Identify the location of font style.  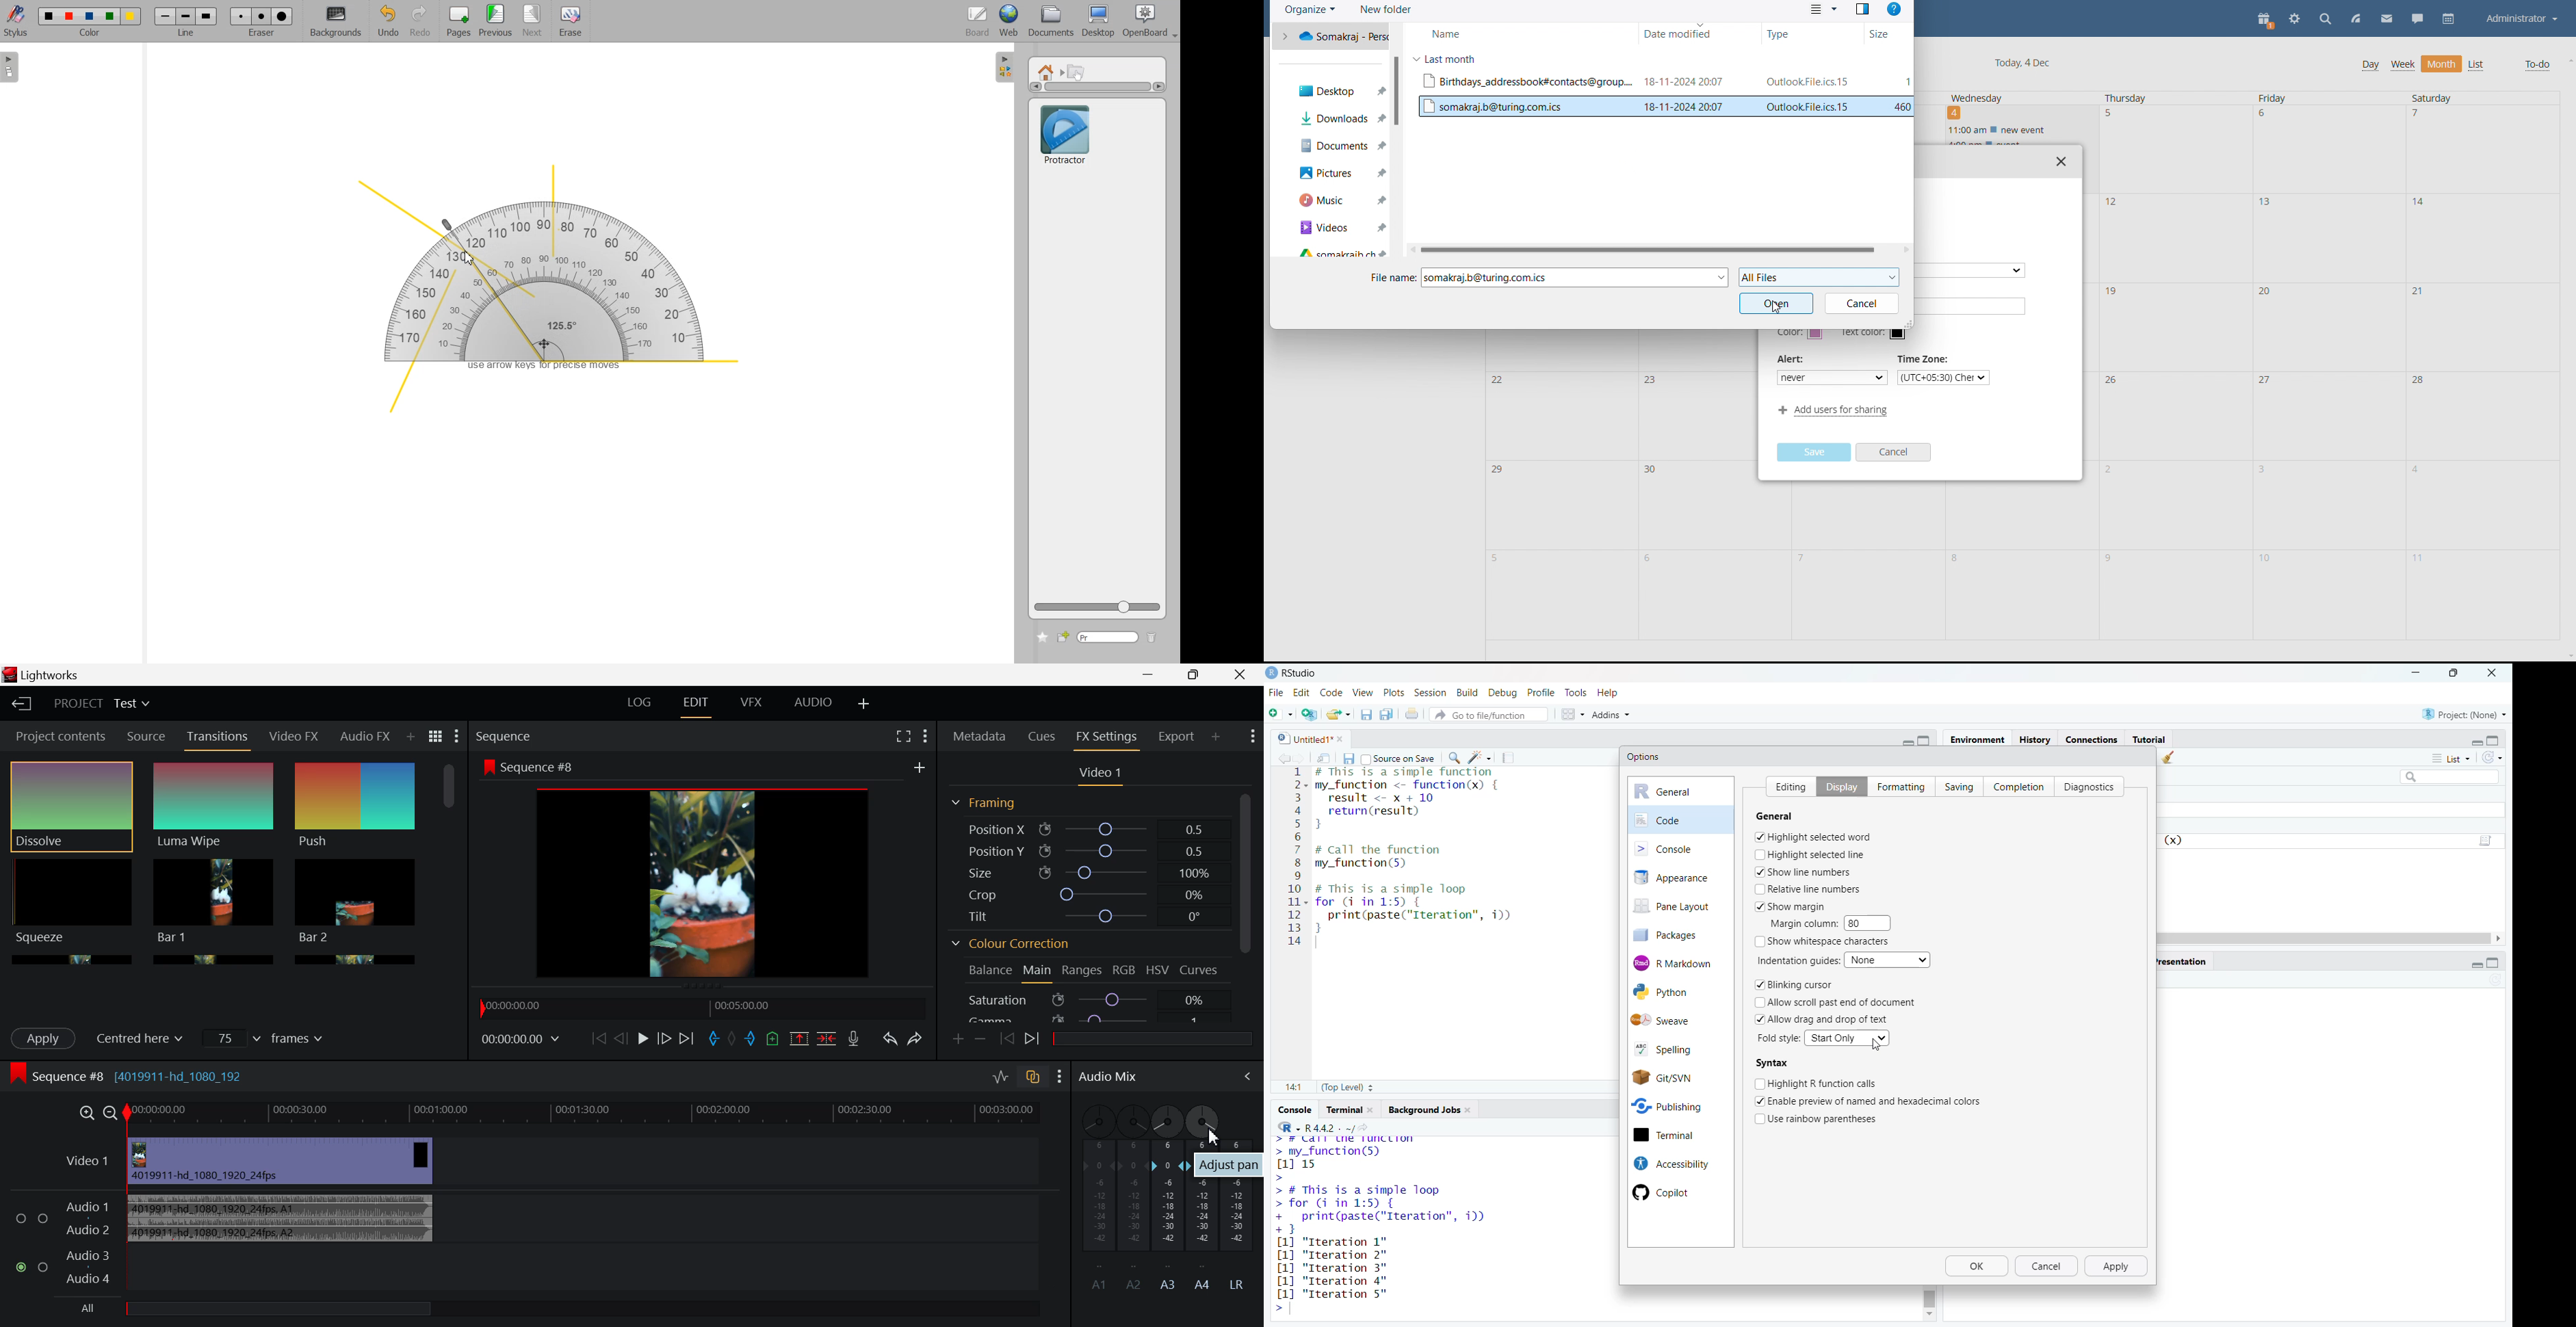
(1780, 1038).